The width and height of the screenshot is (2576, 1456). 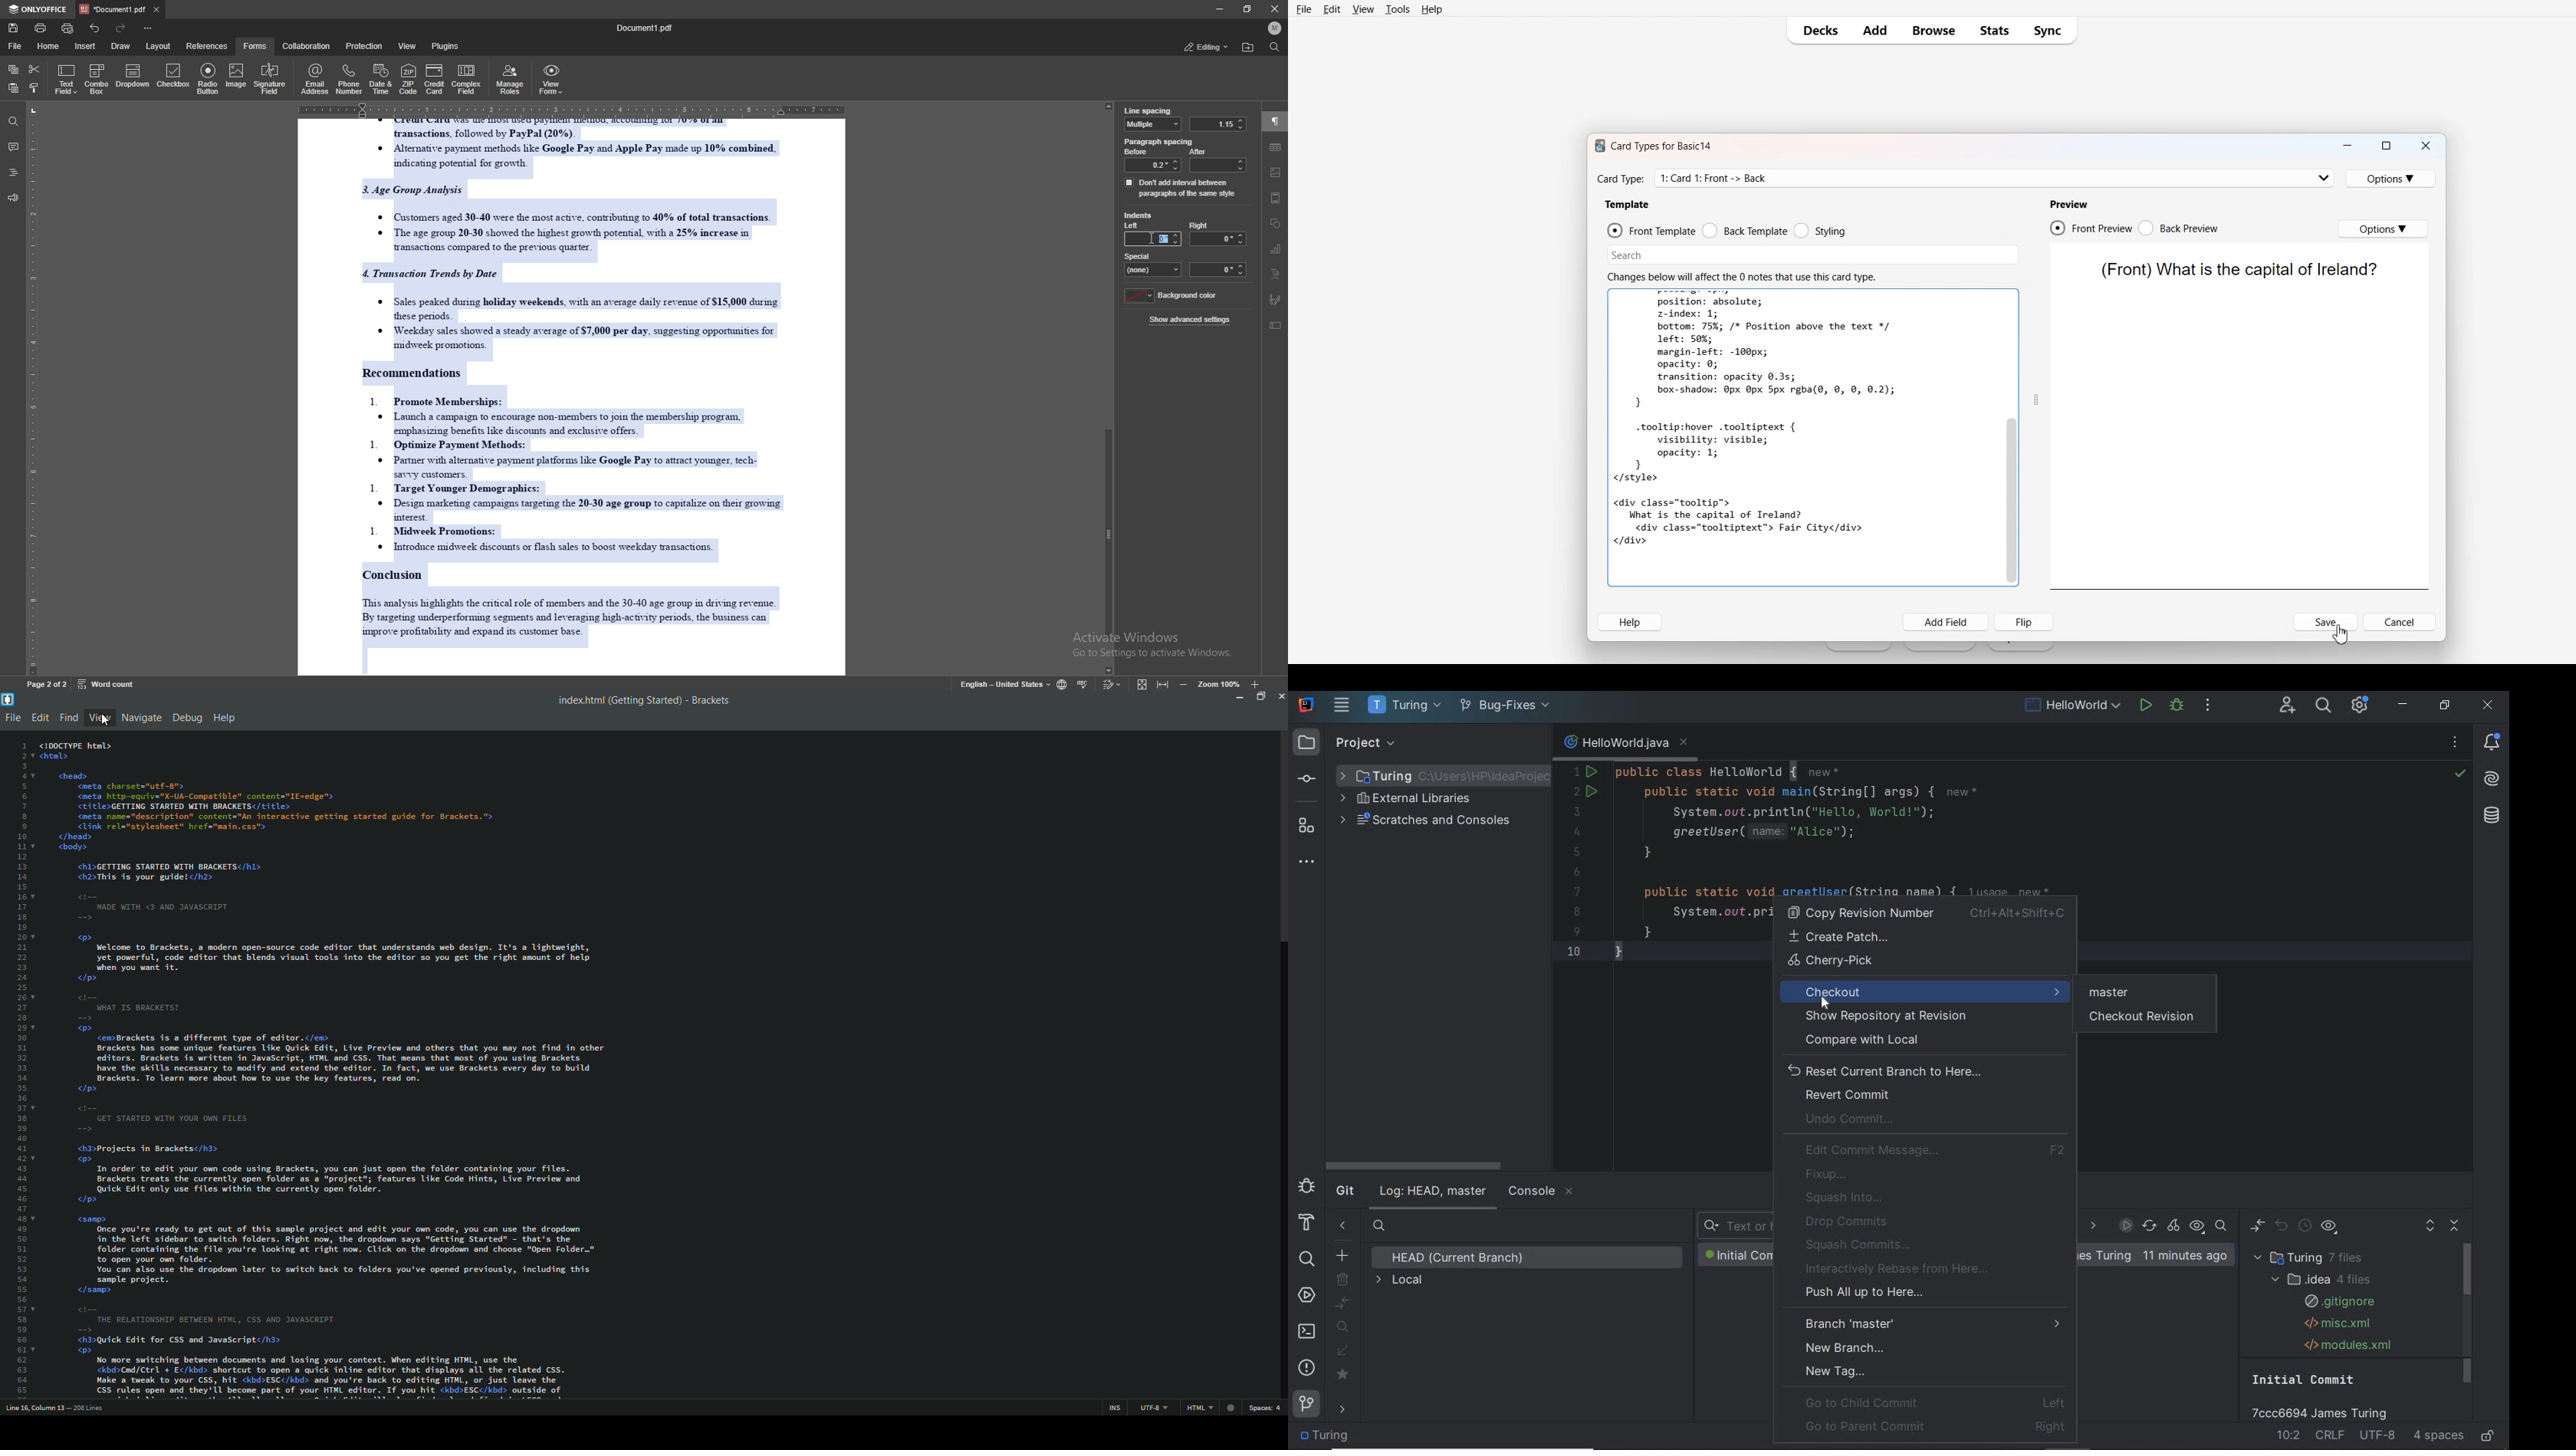 What do you see at coordinates (356, 1069) in the screenshot?
I see `file code` at bounding box center [356, 1069].